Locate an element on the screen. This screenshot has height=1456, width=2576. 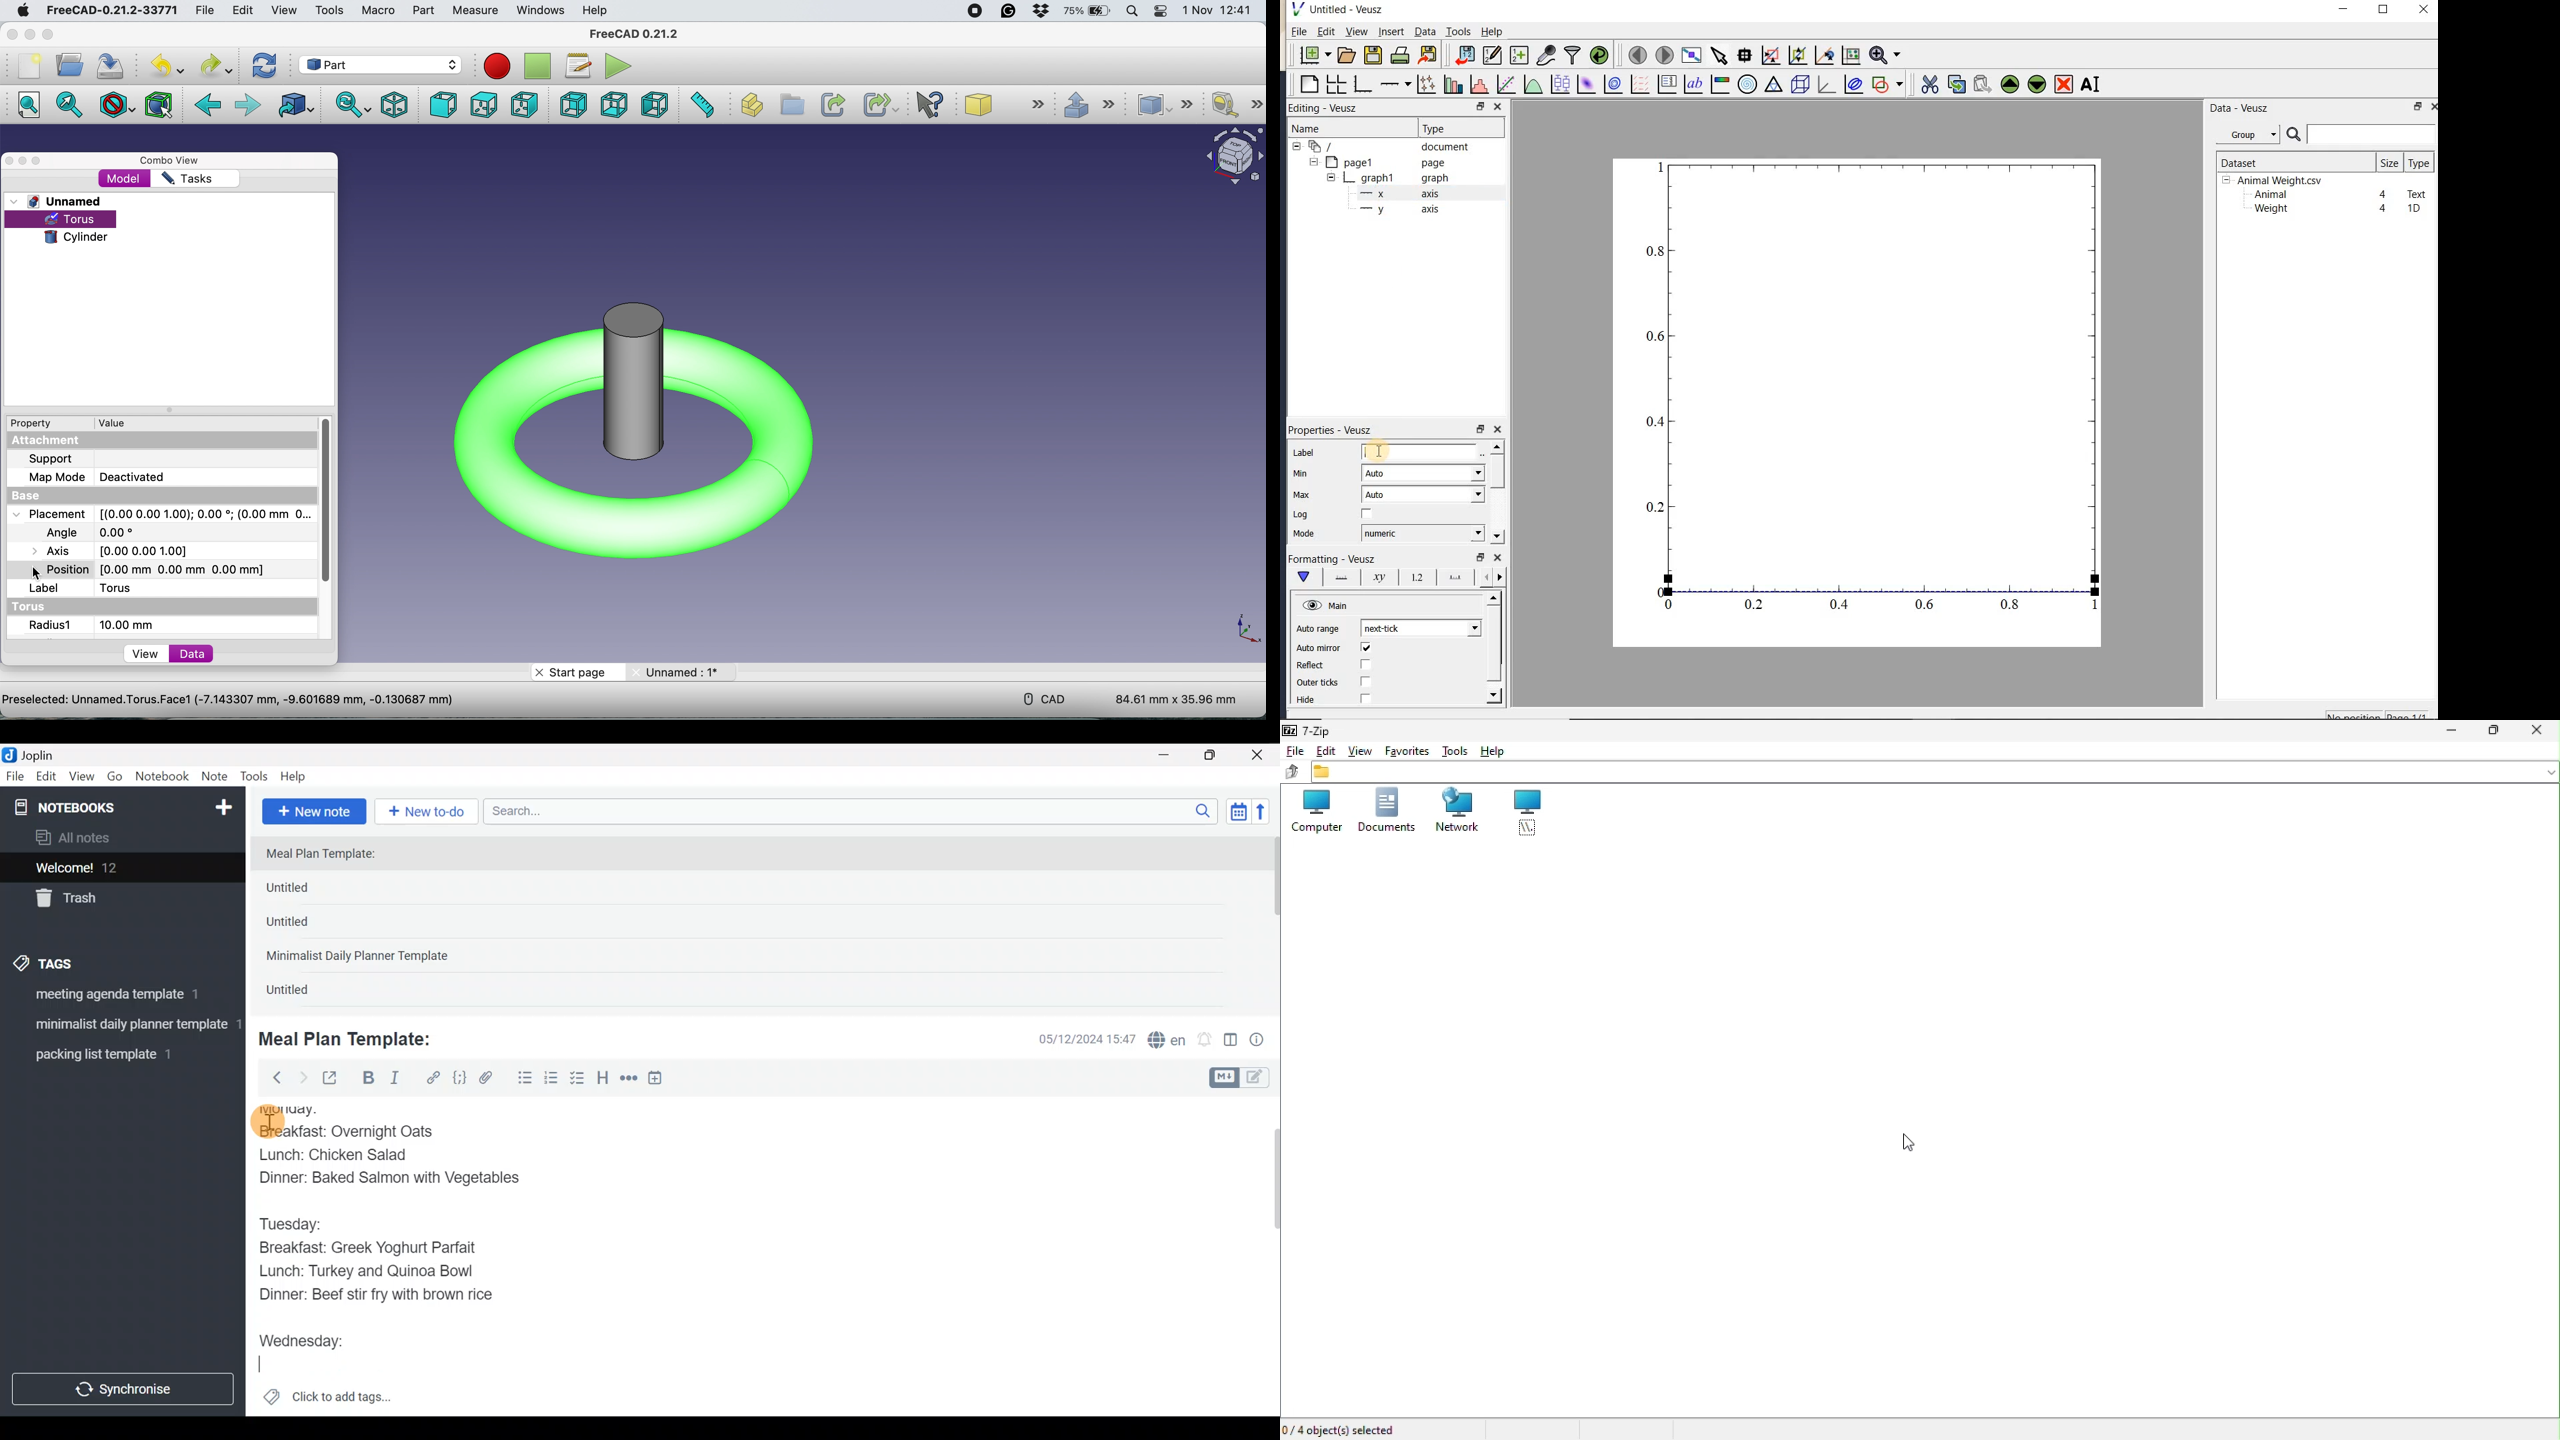
Horizontal rule is located at coordinates (629, 1079).